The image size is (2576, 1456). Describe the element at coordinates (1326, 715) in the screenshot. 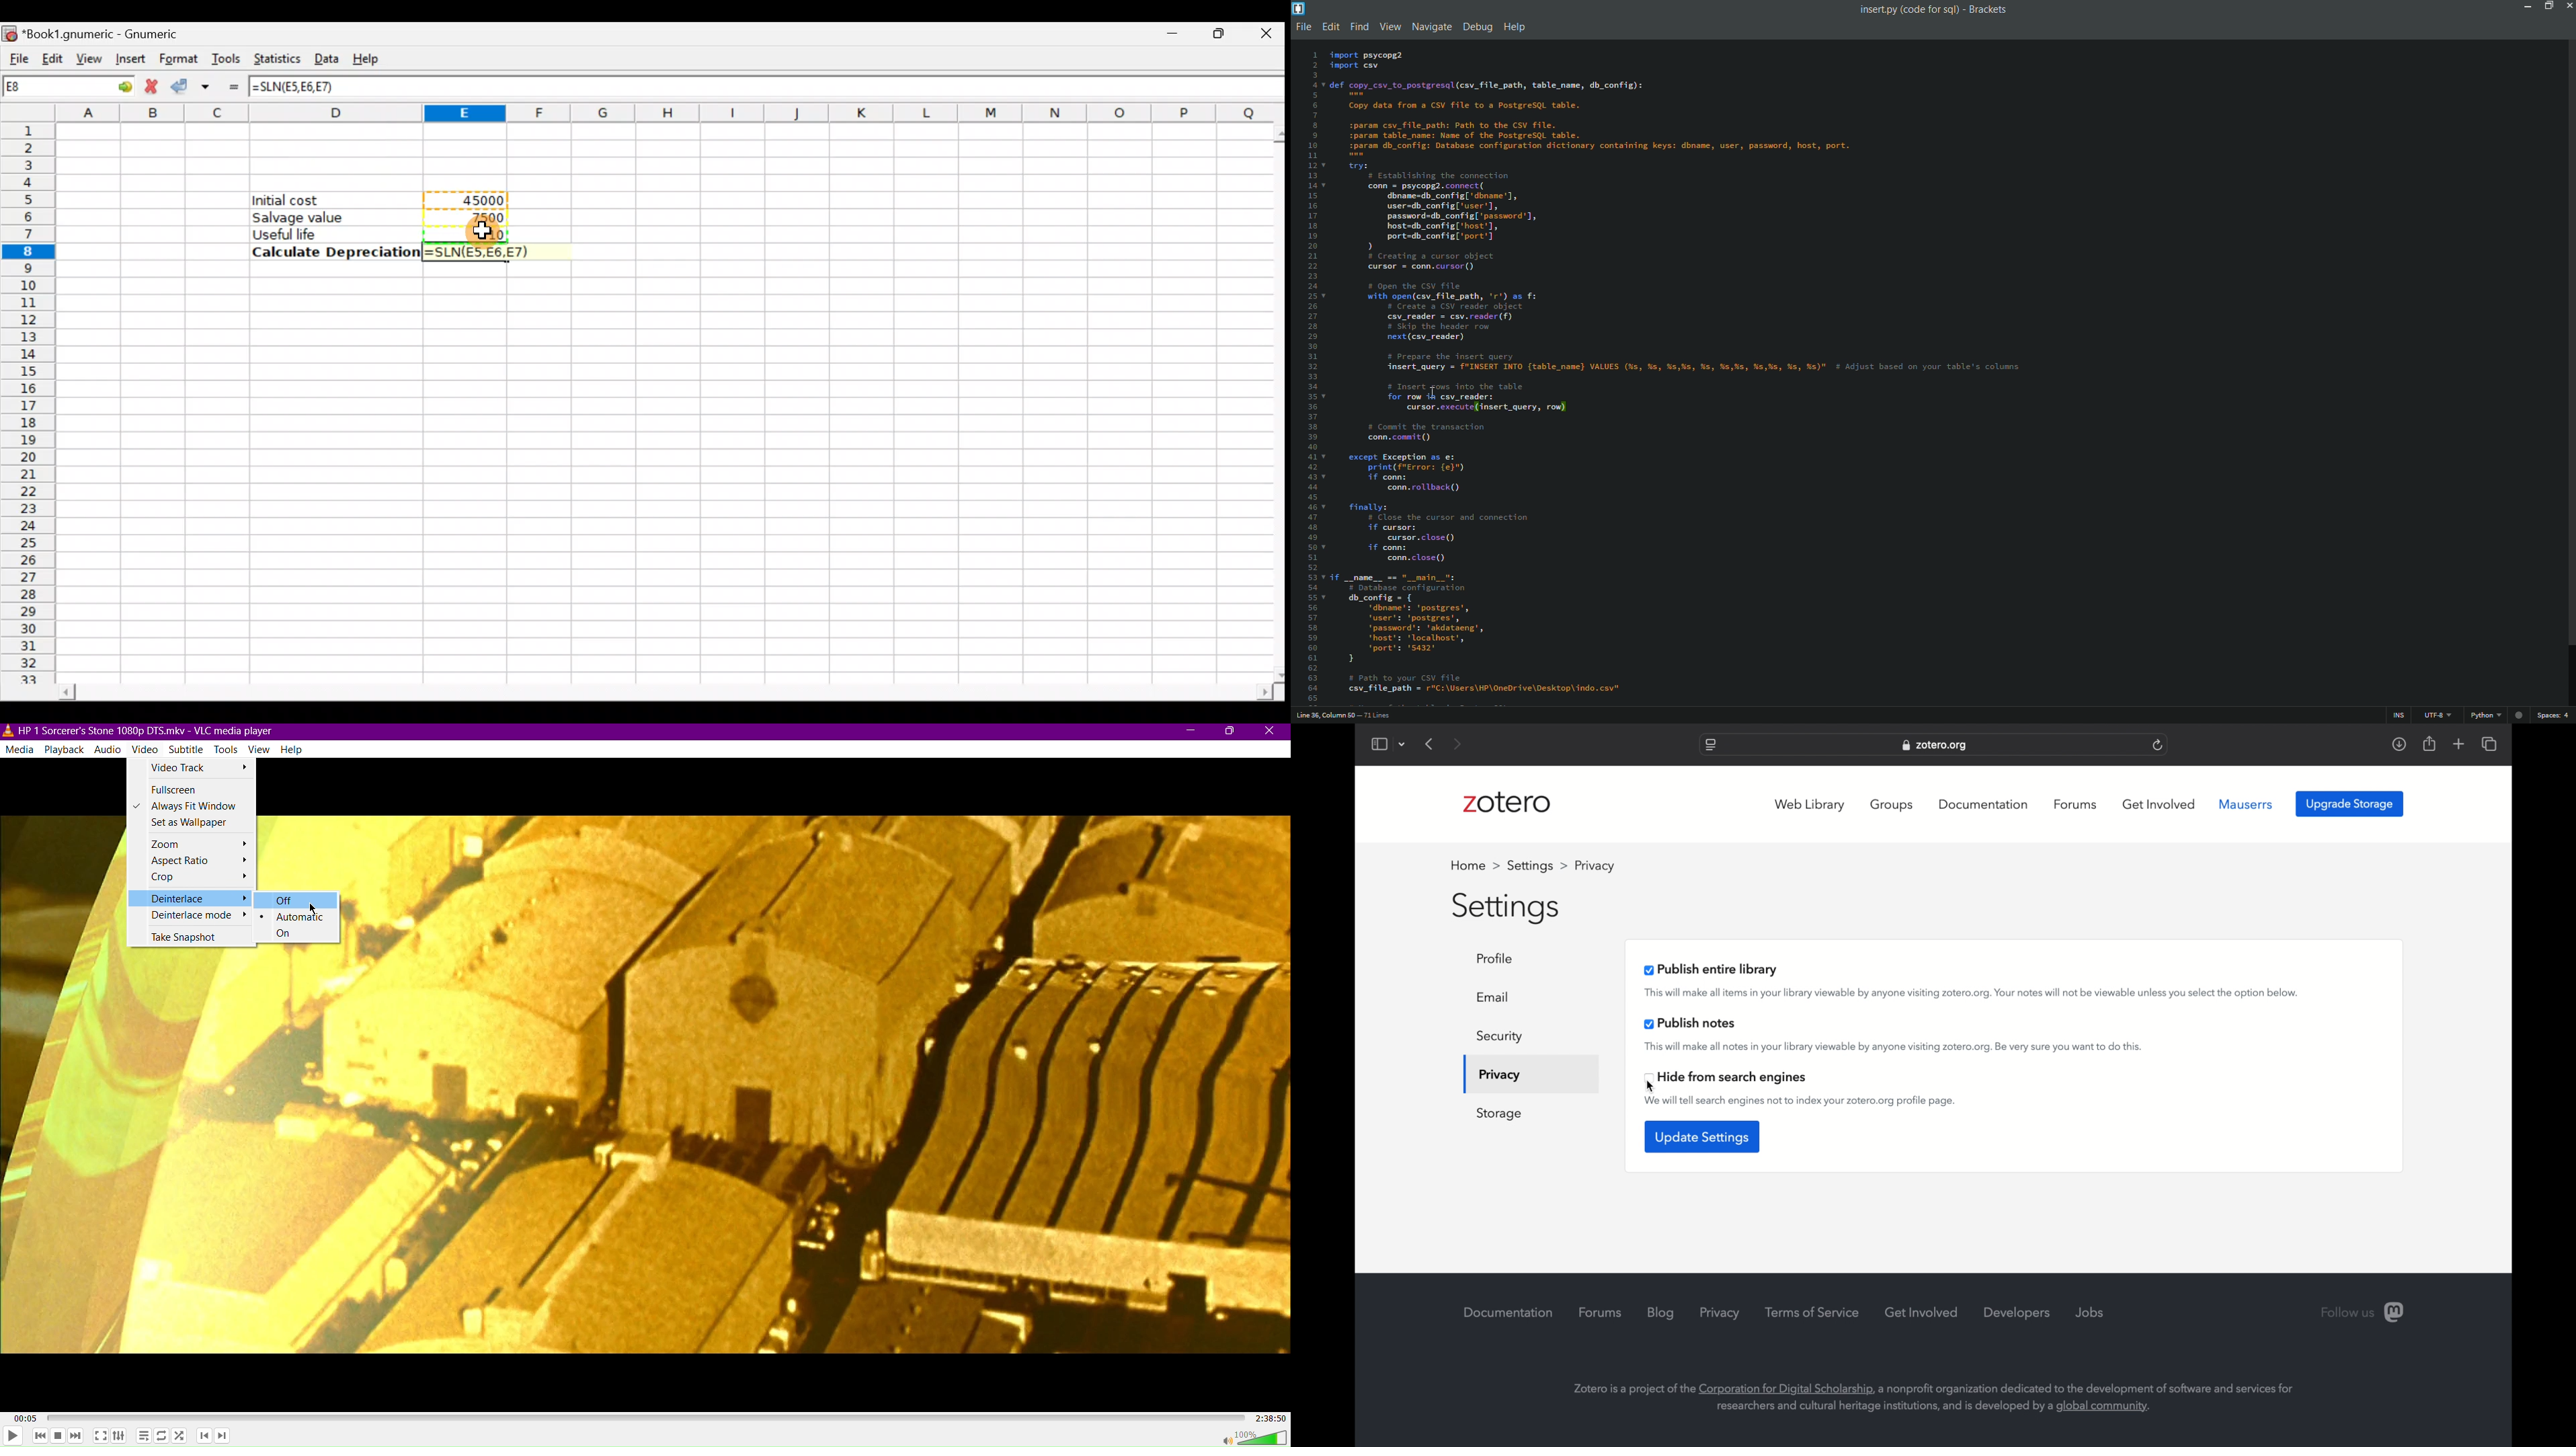

I see `cursor position` at that location.